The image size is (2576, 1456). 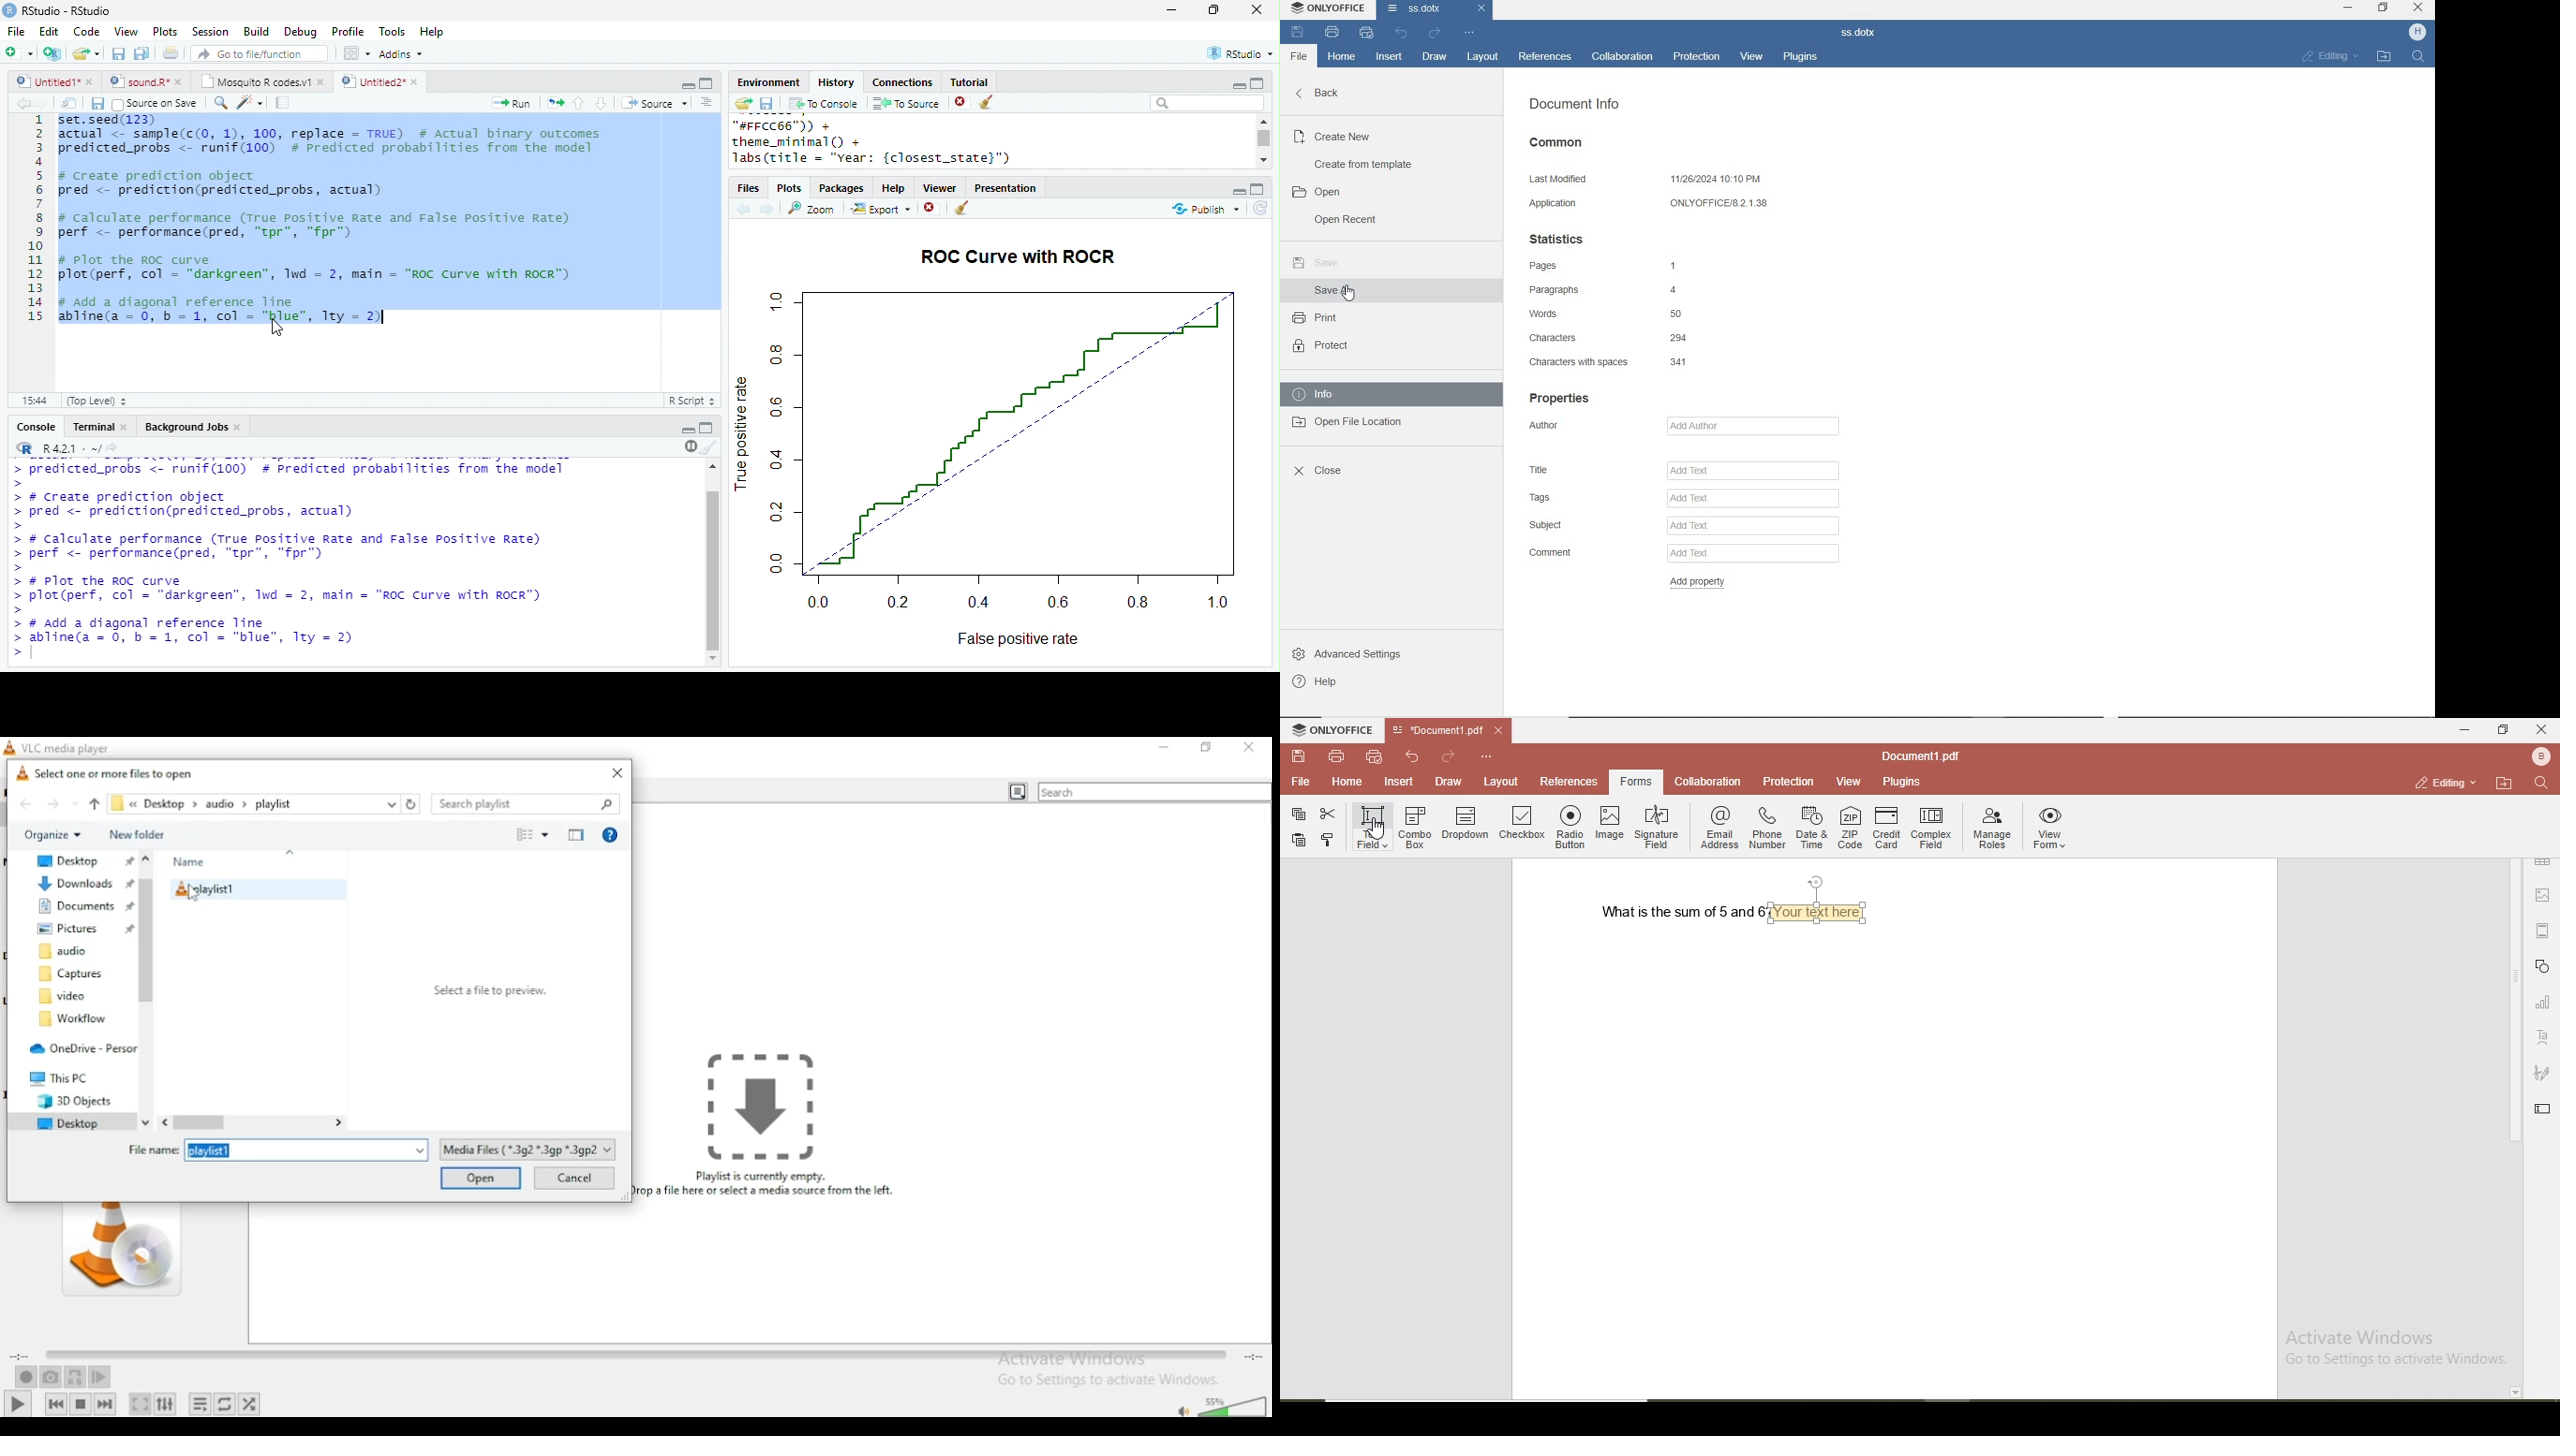 What do you see at coordinates (841, 189) in the screenshot?
I see `Packages` at bounding box center [841, 189].